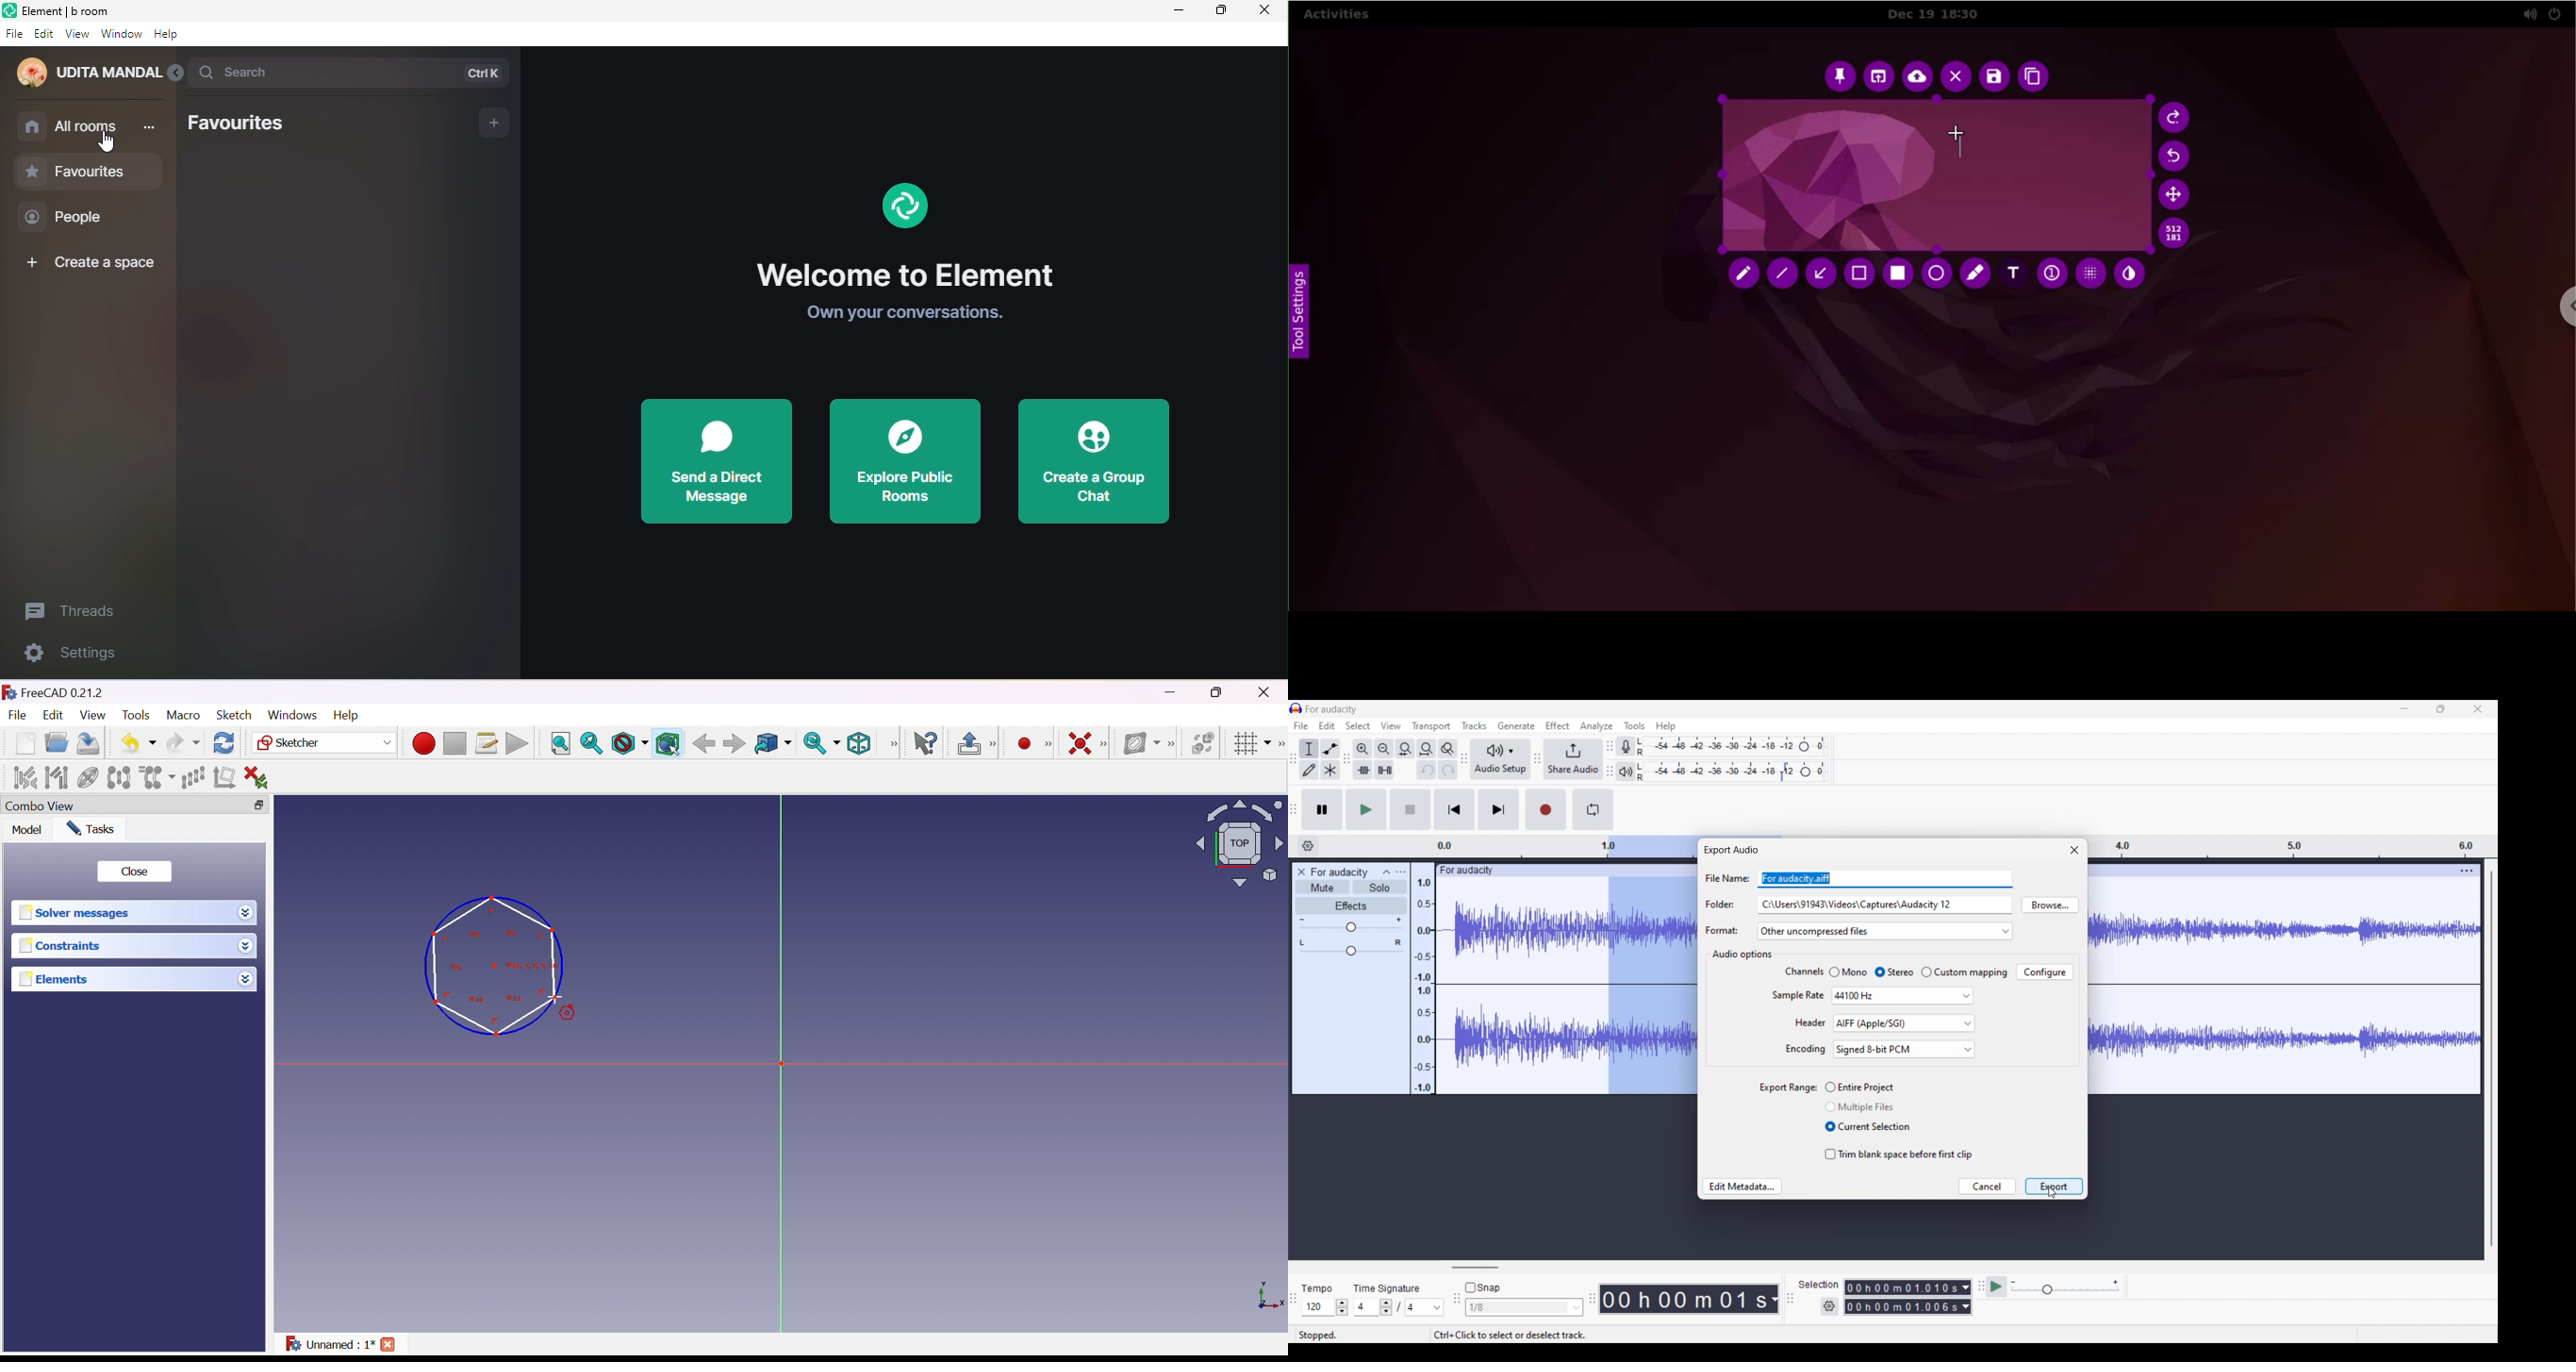  What do you see at coordinates (1684, 1299) in the screenshot?
I see `00 h 00 m 07 s` at bounding box center [1684, 1299].